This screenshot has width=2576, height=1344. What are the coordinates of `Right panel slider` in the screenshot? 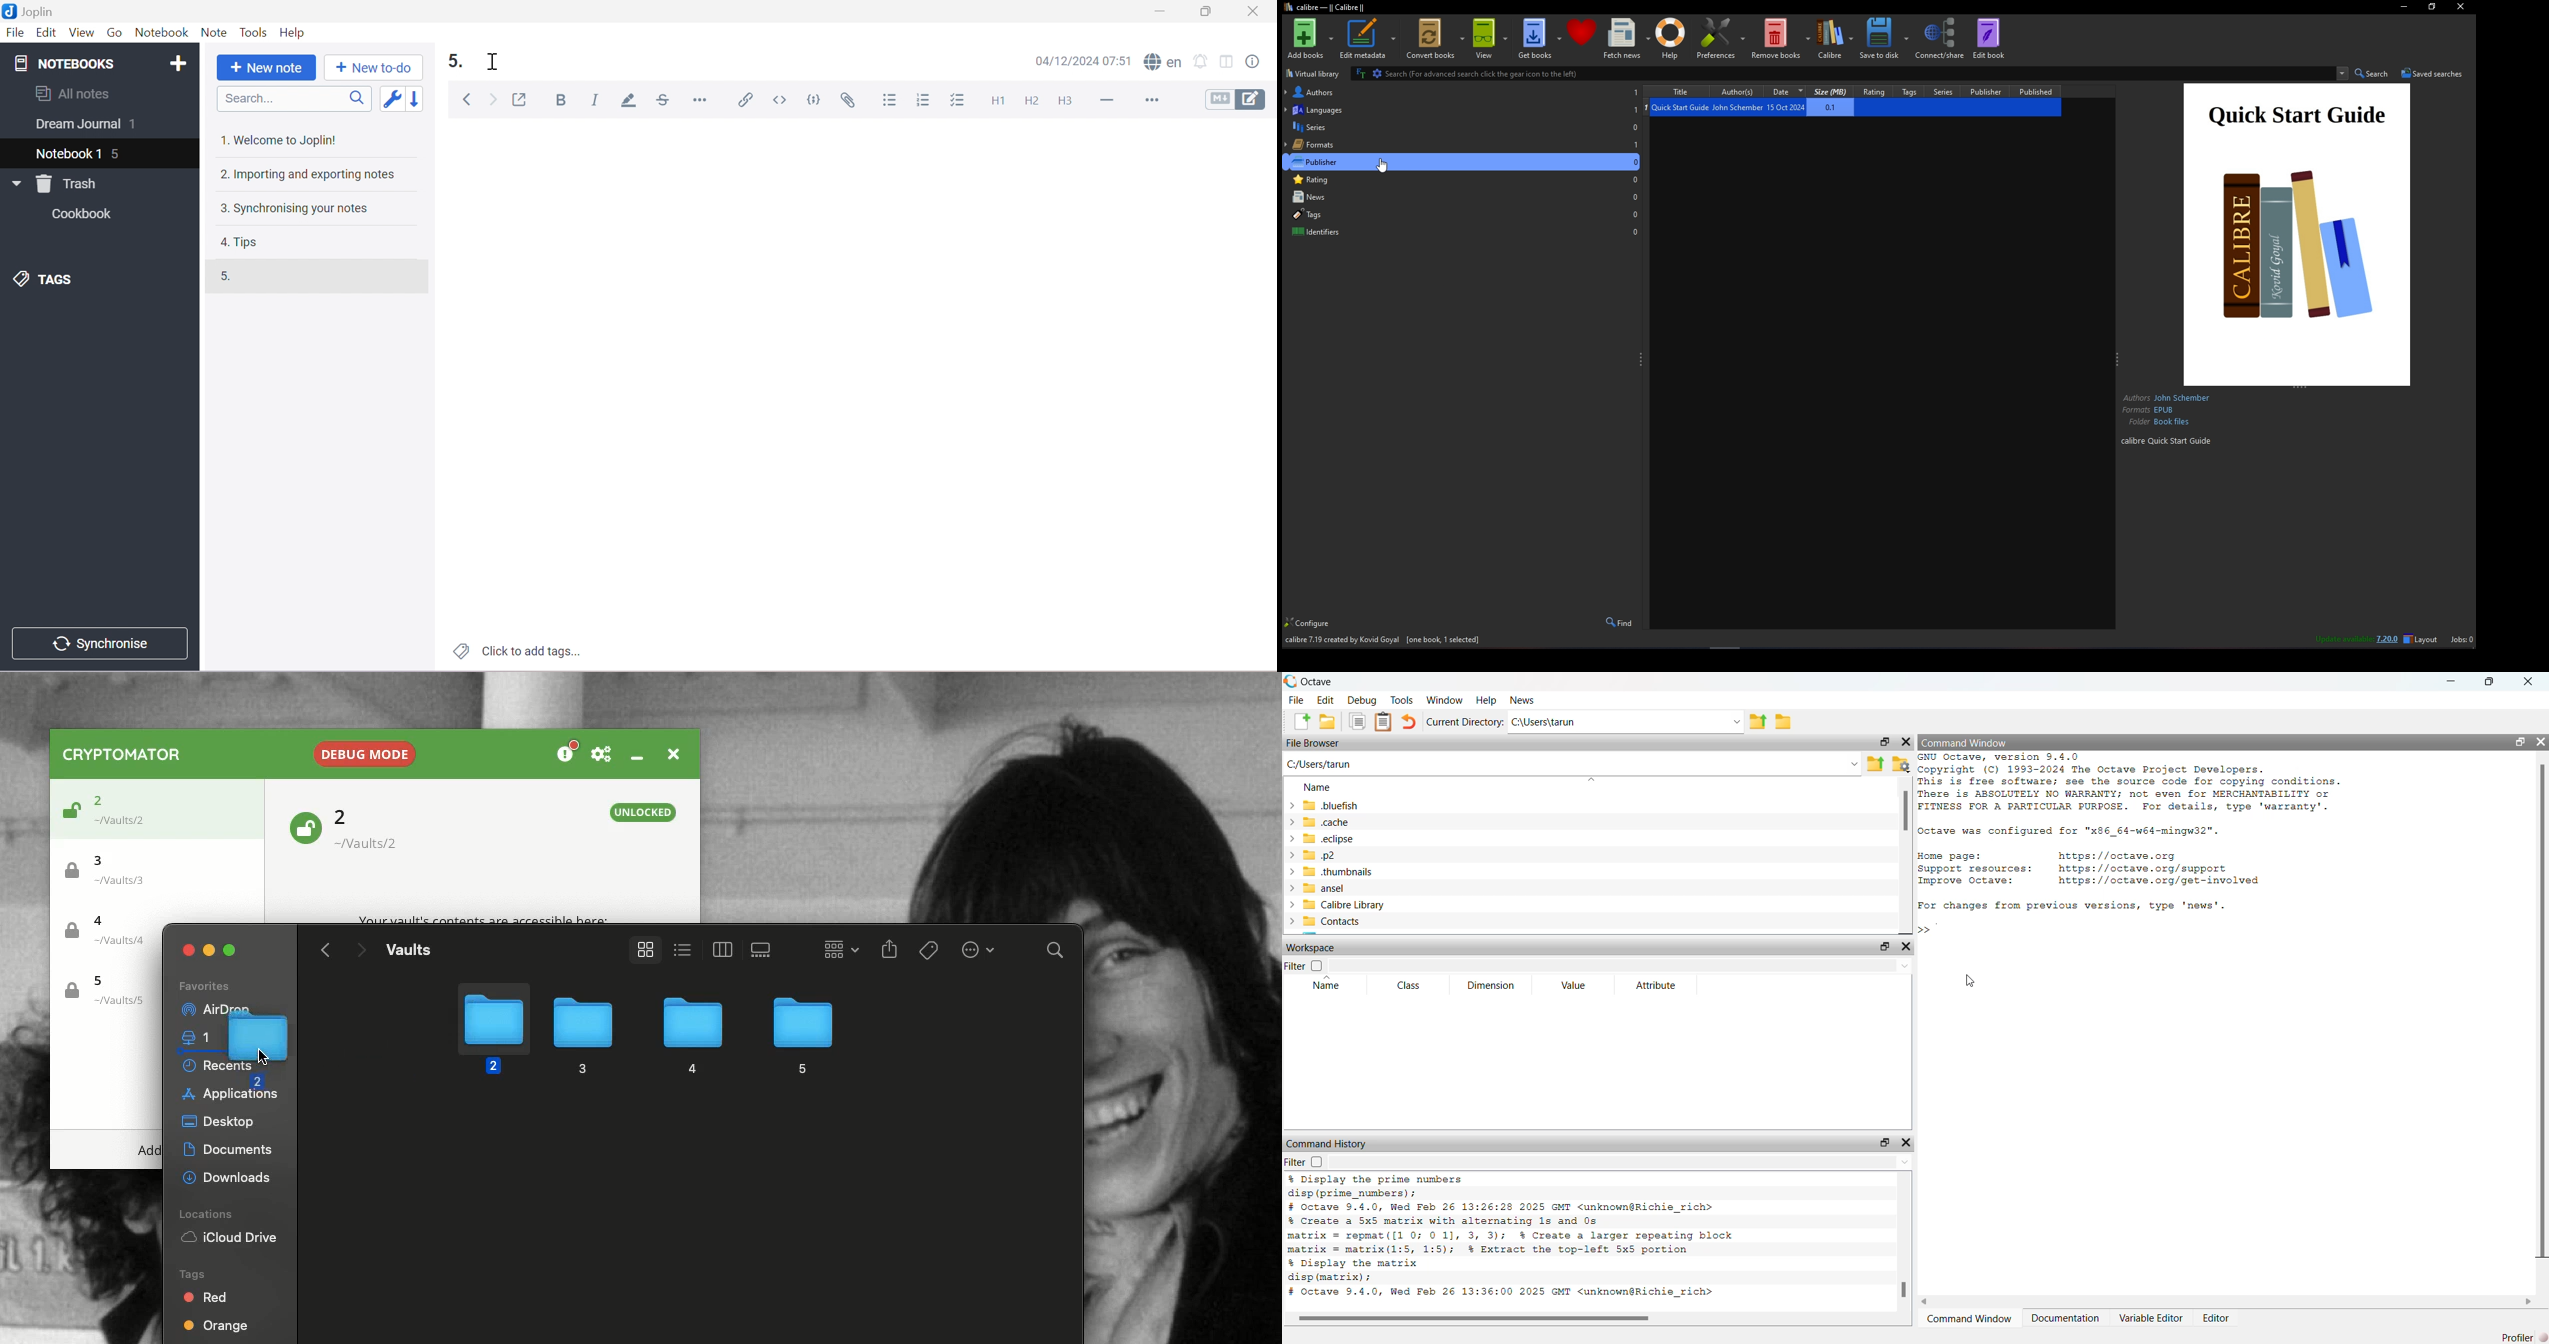 It's located at (2119, 360).